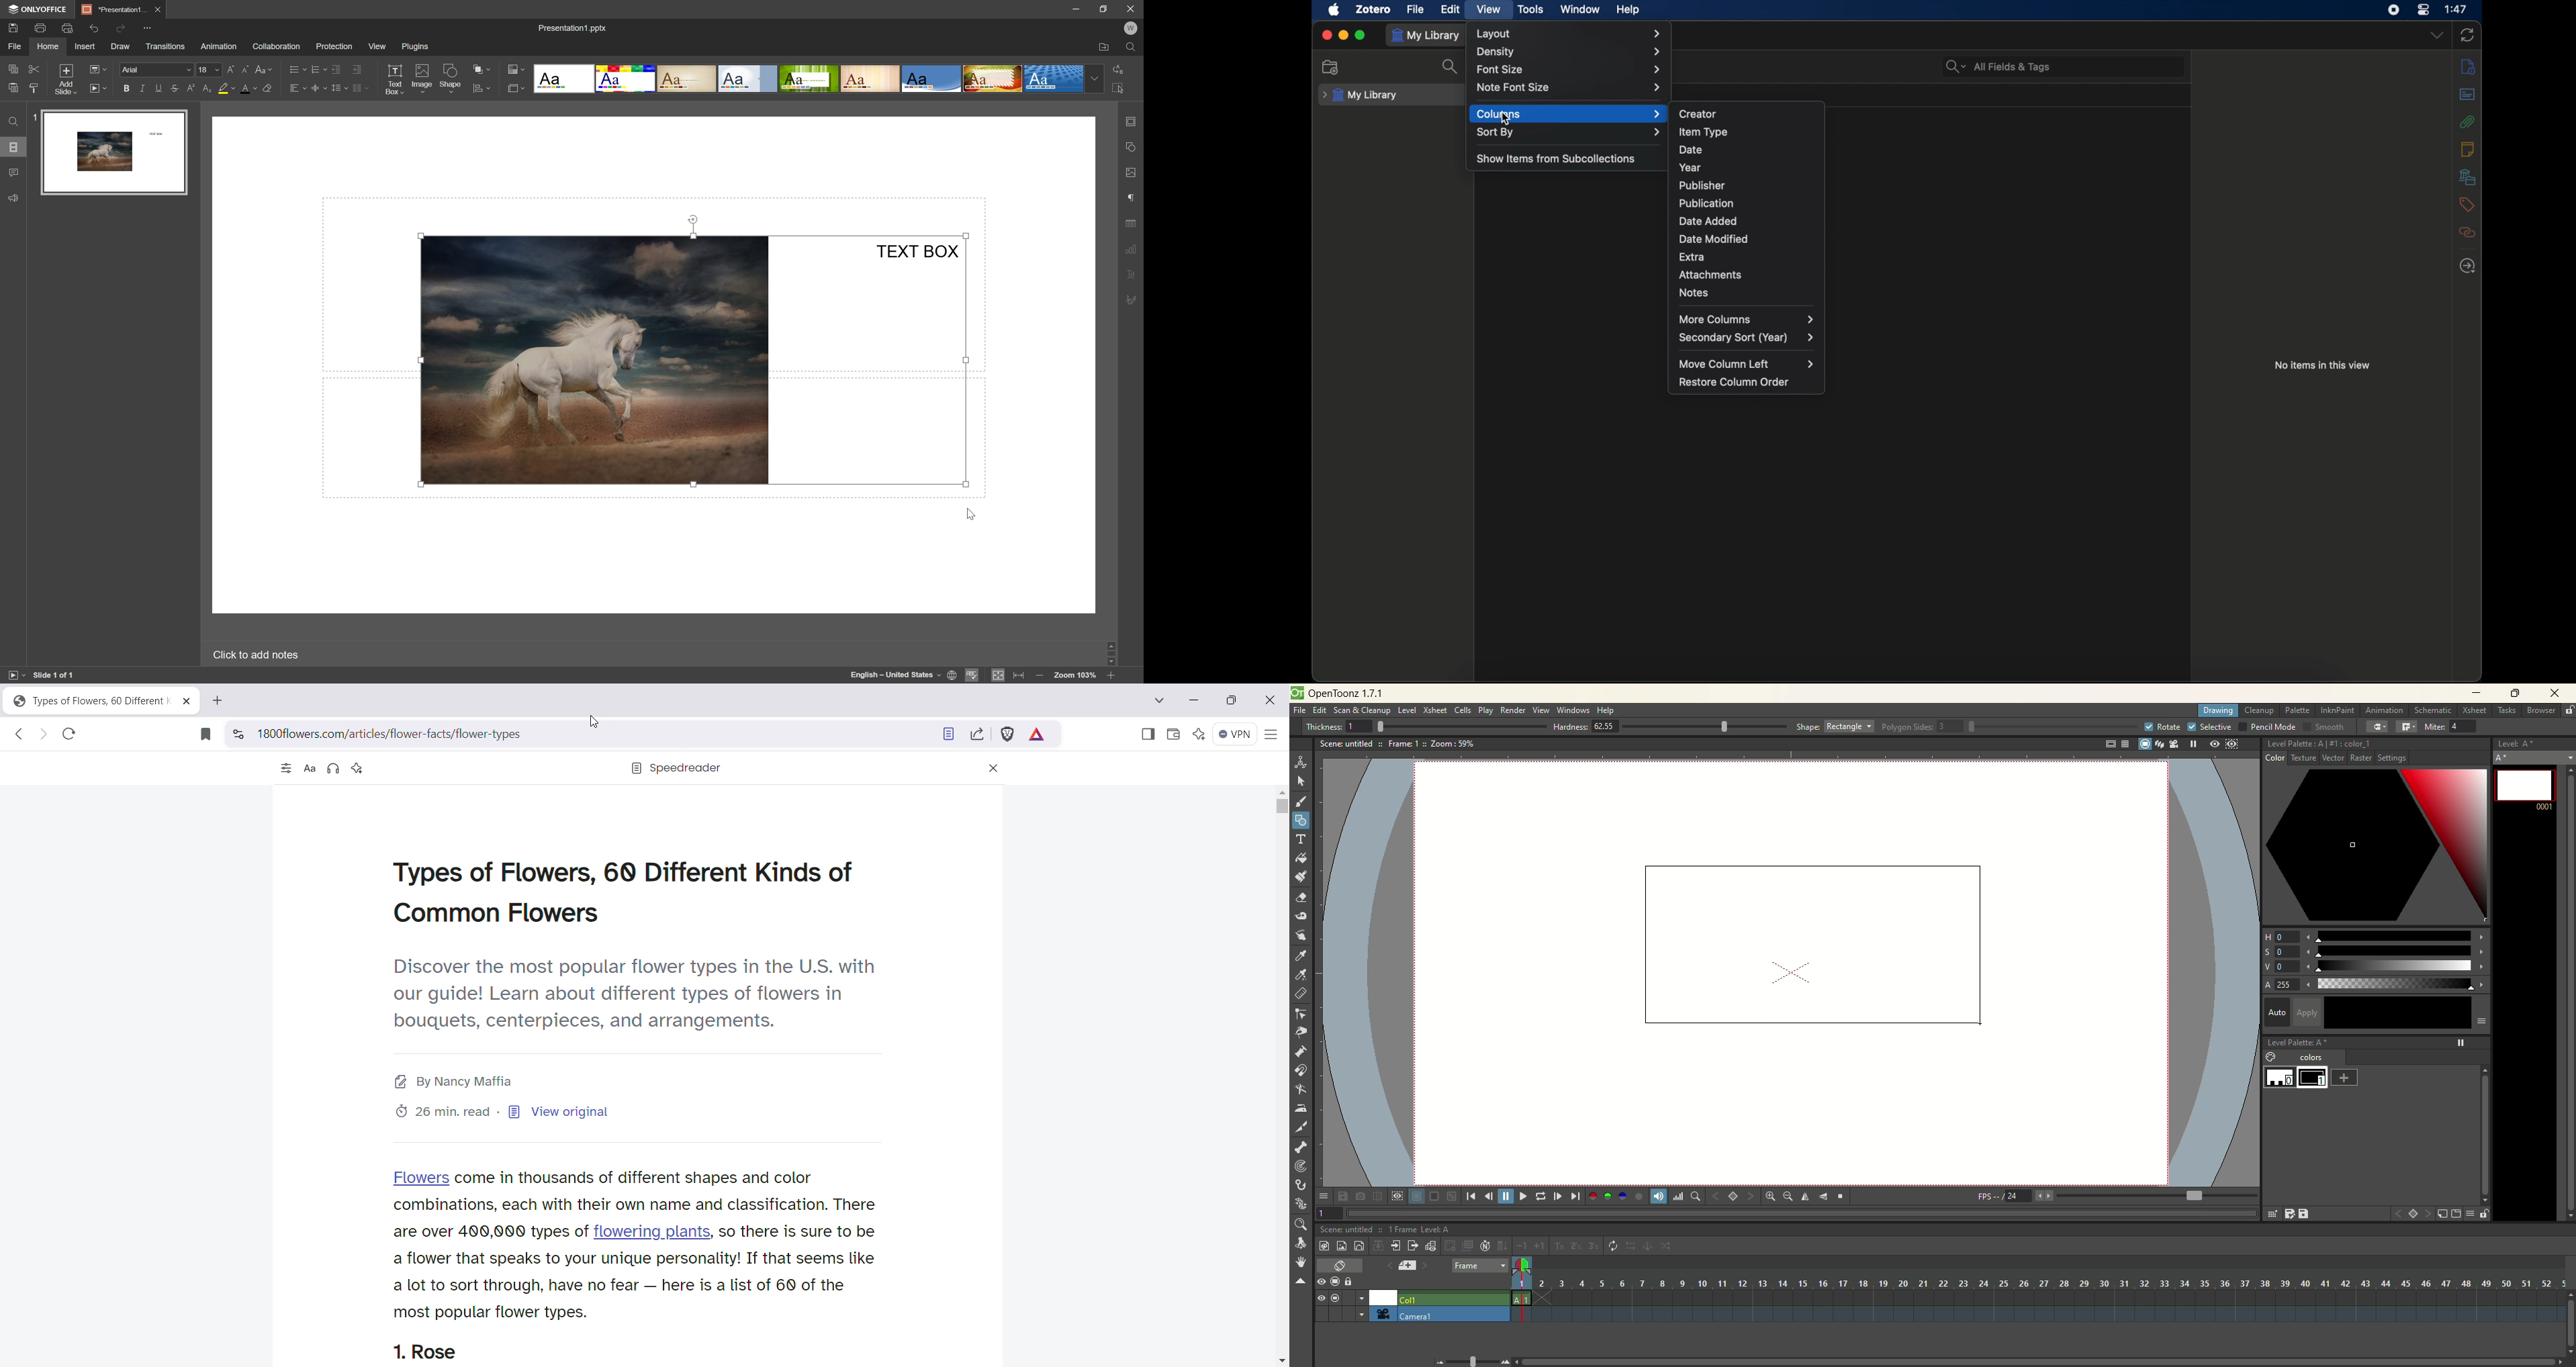 This screenshot has width=2576, height=1372. Describe the element at coordinates (451, 78) in the screenshot. I see `shape` at that location.